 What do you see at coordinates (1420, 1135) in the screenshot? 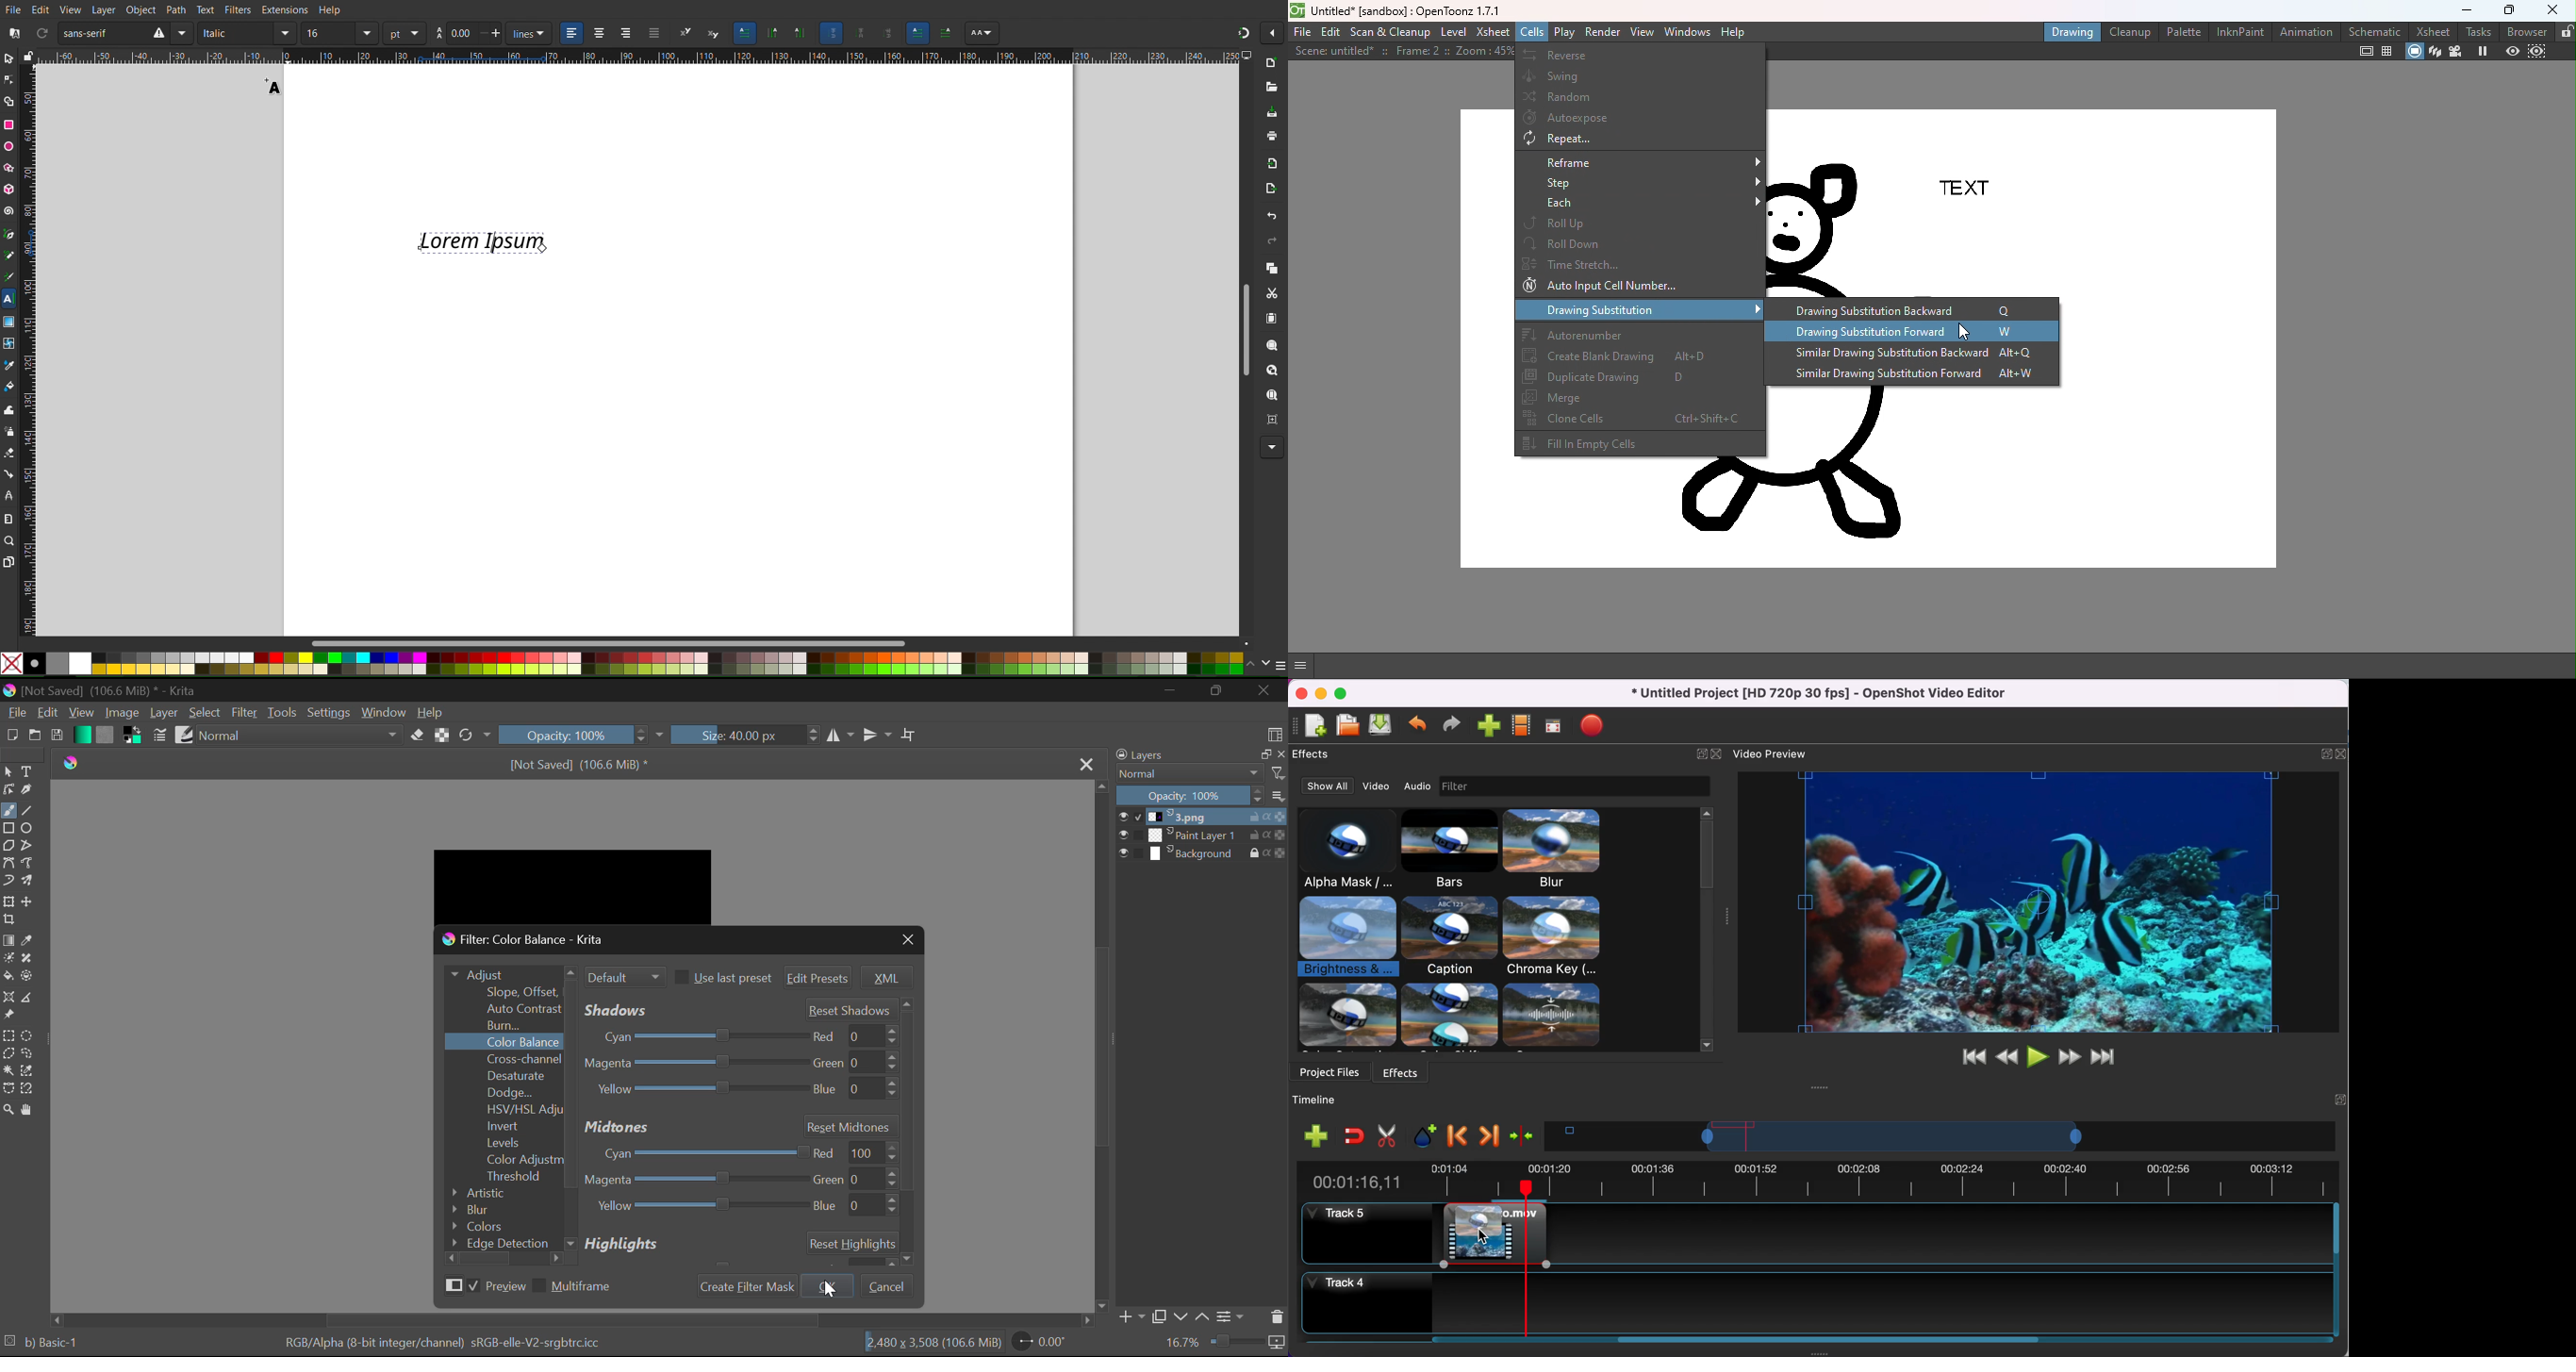
I see `add marker` at bounding box center [1420, 1135].